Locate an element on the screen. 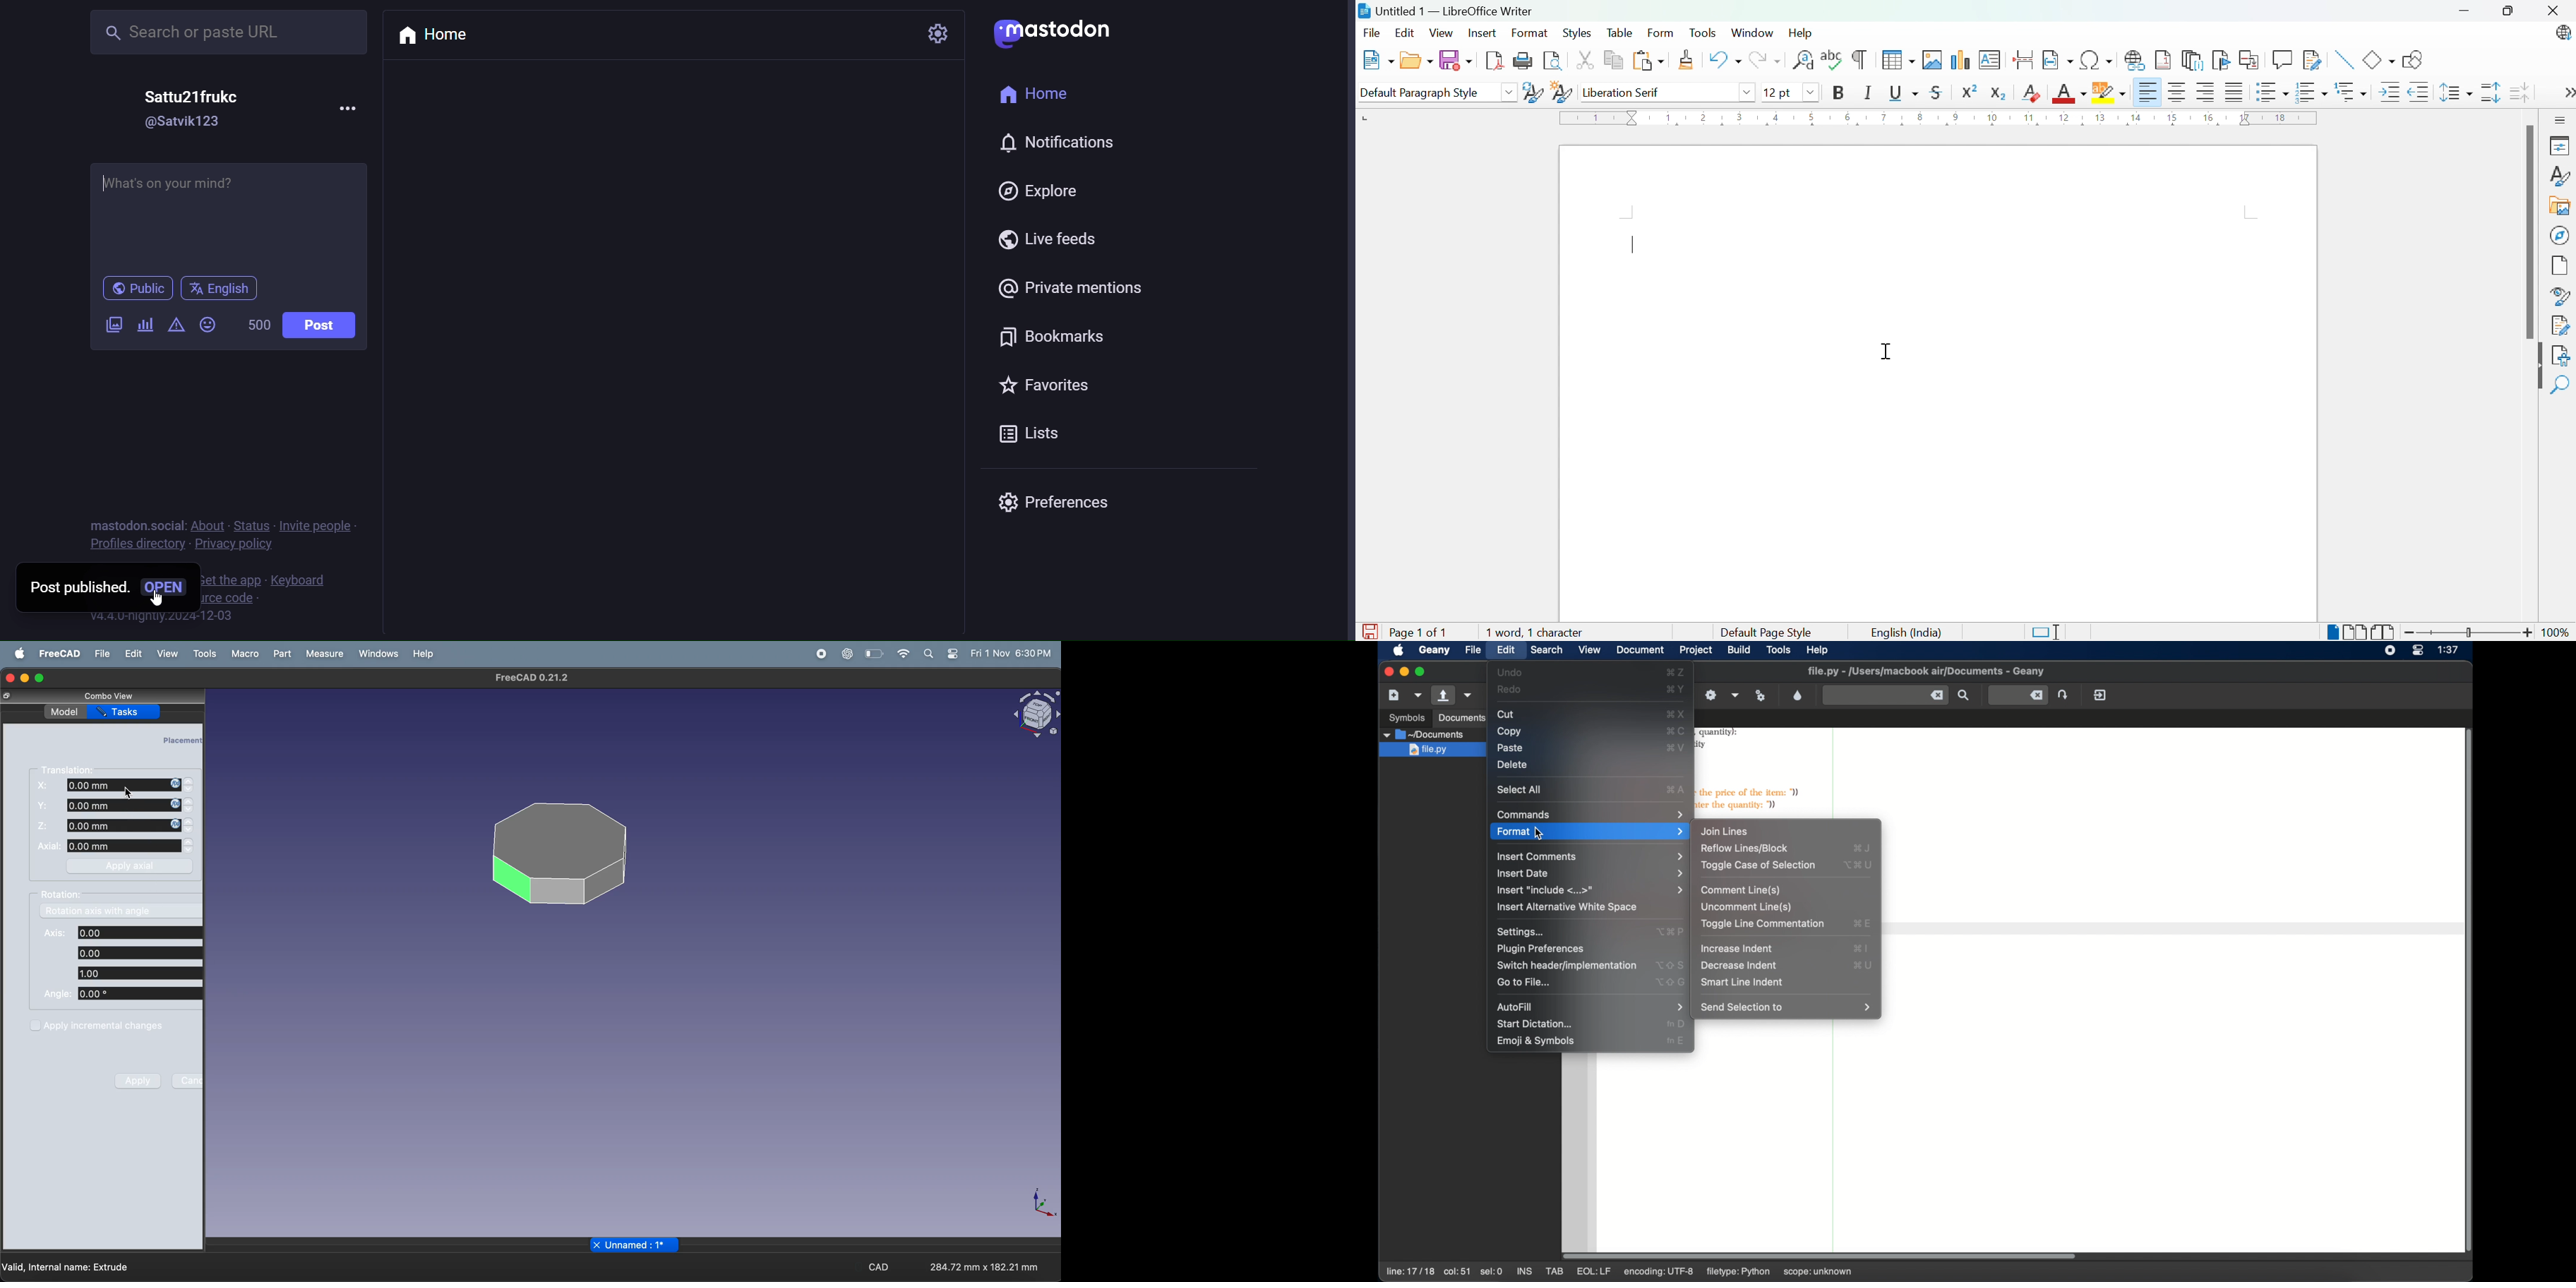  Insert chart is located at coordinates (1958, 60).